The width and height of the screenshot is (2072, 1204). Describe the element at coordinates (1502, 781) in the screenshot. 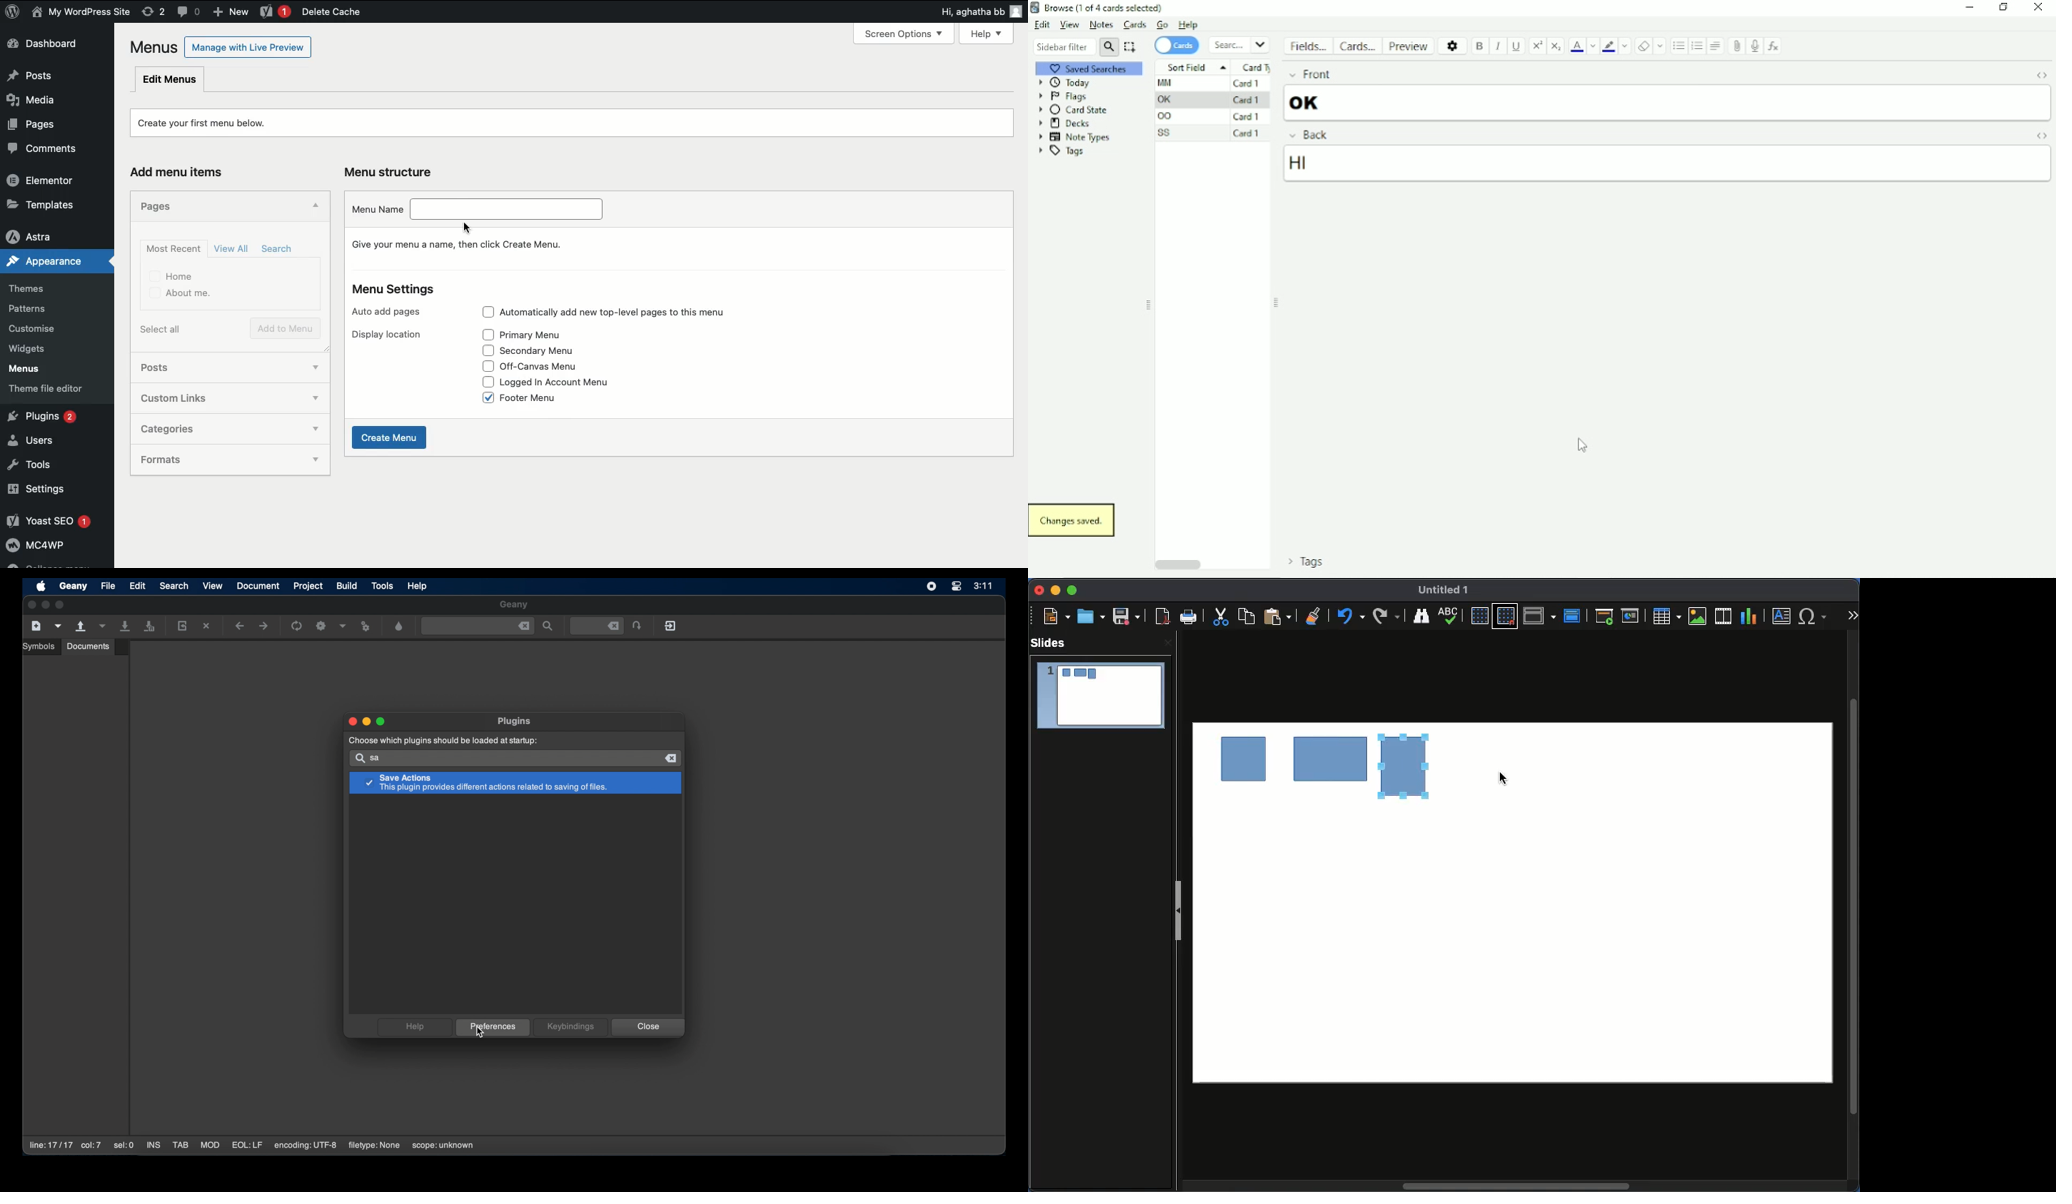

I see `cursor` at that location.